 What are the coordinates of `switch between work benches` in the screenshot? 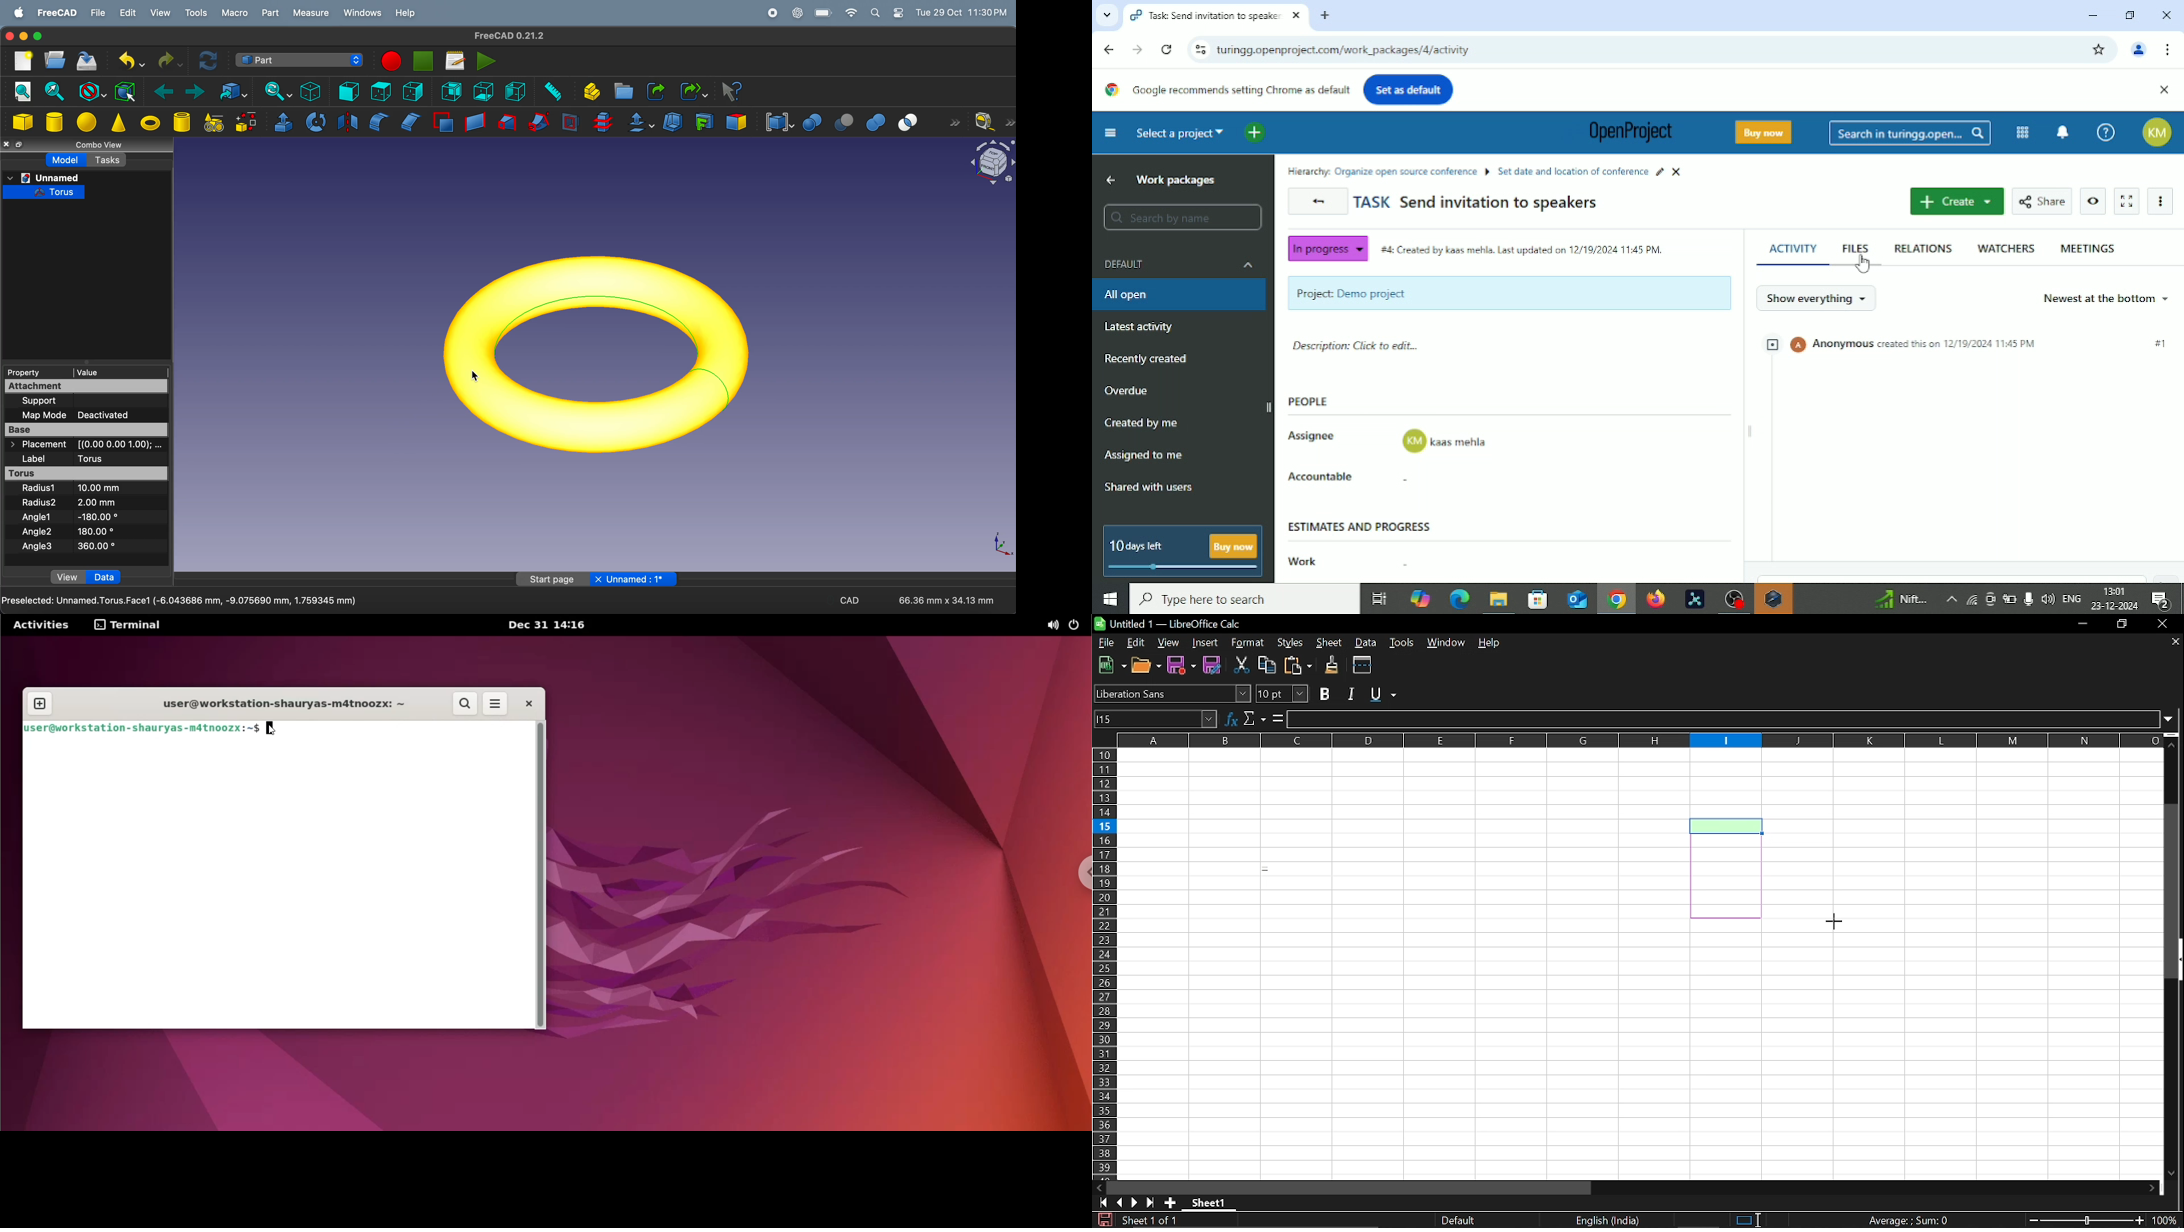 It's located at (300, 60).